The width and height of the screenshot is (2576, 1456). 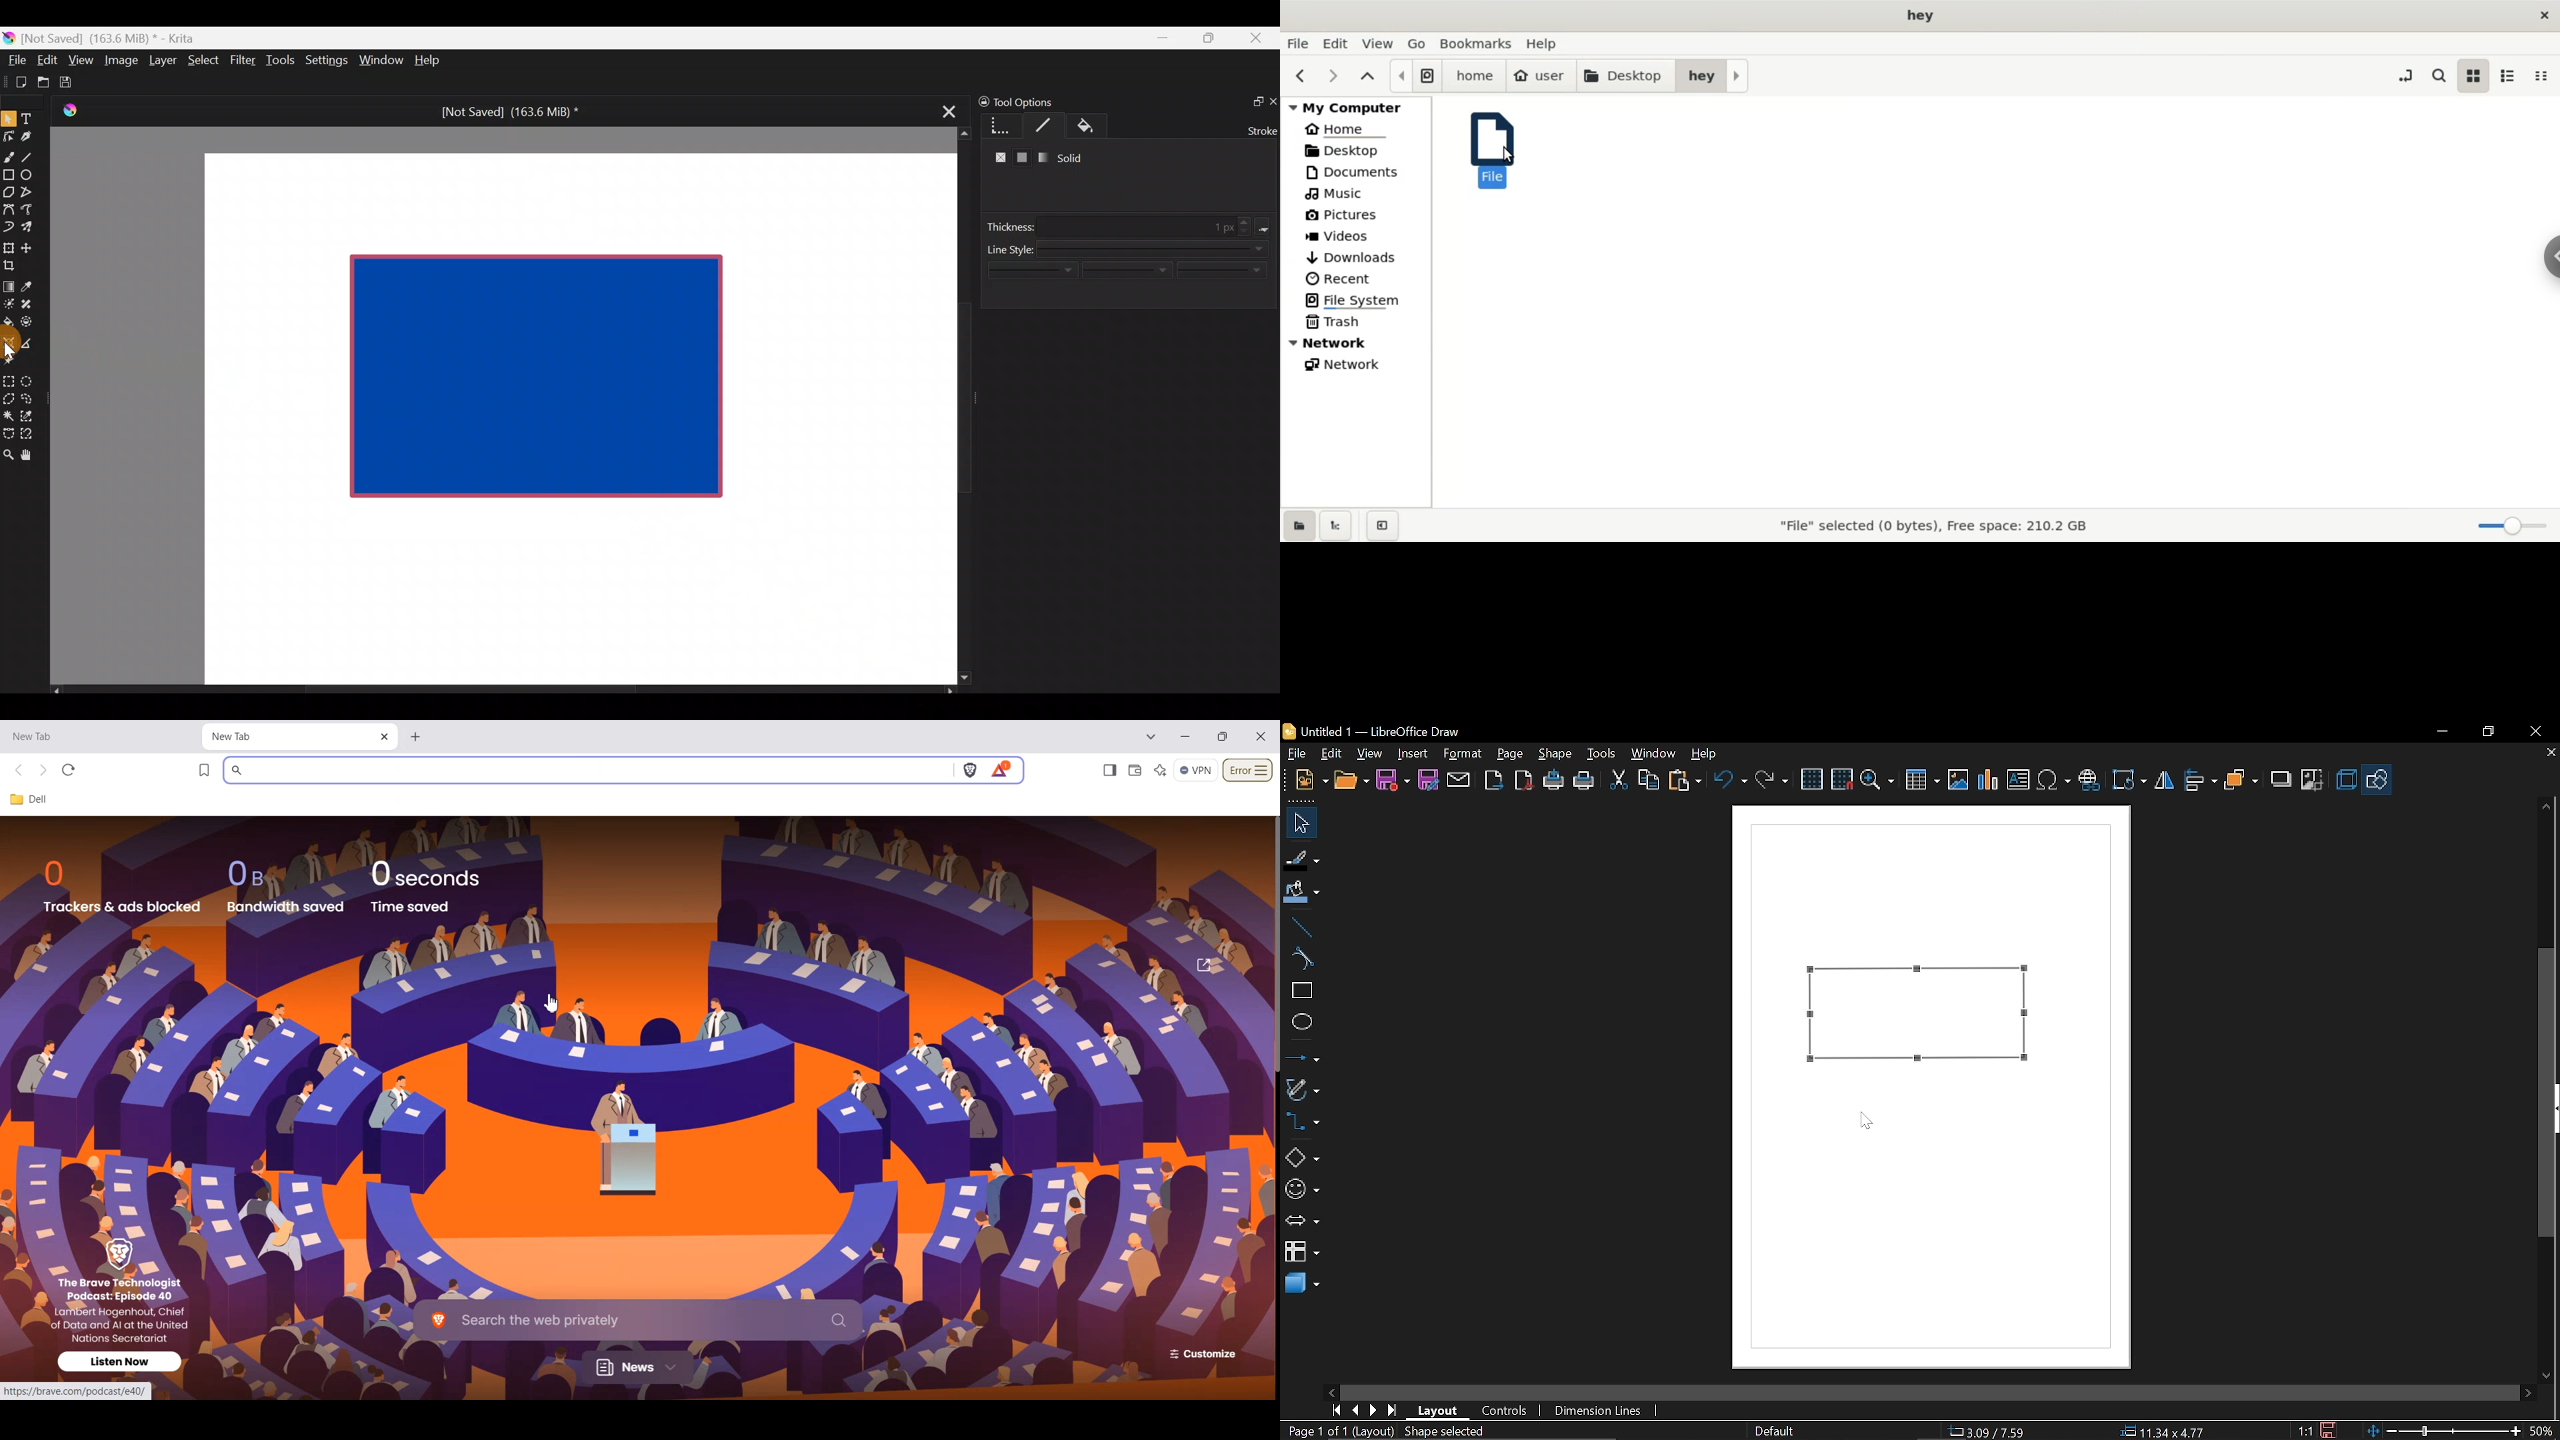 What do you see at coordinates (35, 156) in the screenshot?
I see `Line tool` at bounding box center [35, 156].